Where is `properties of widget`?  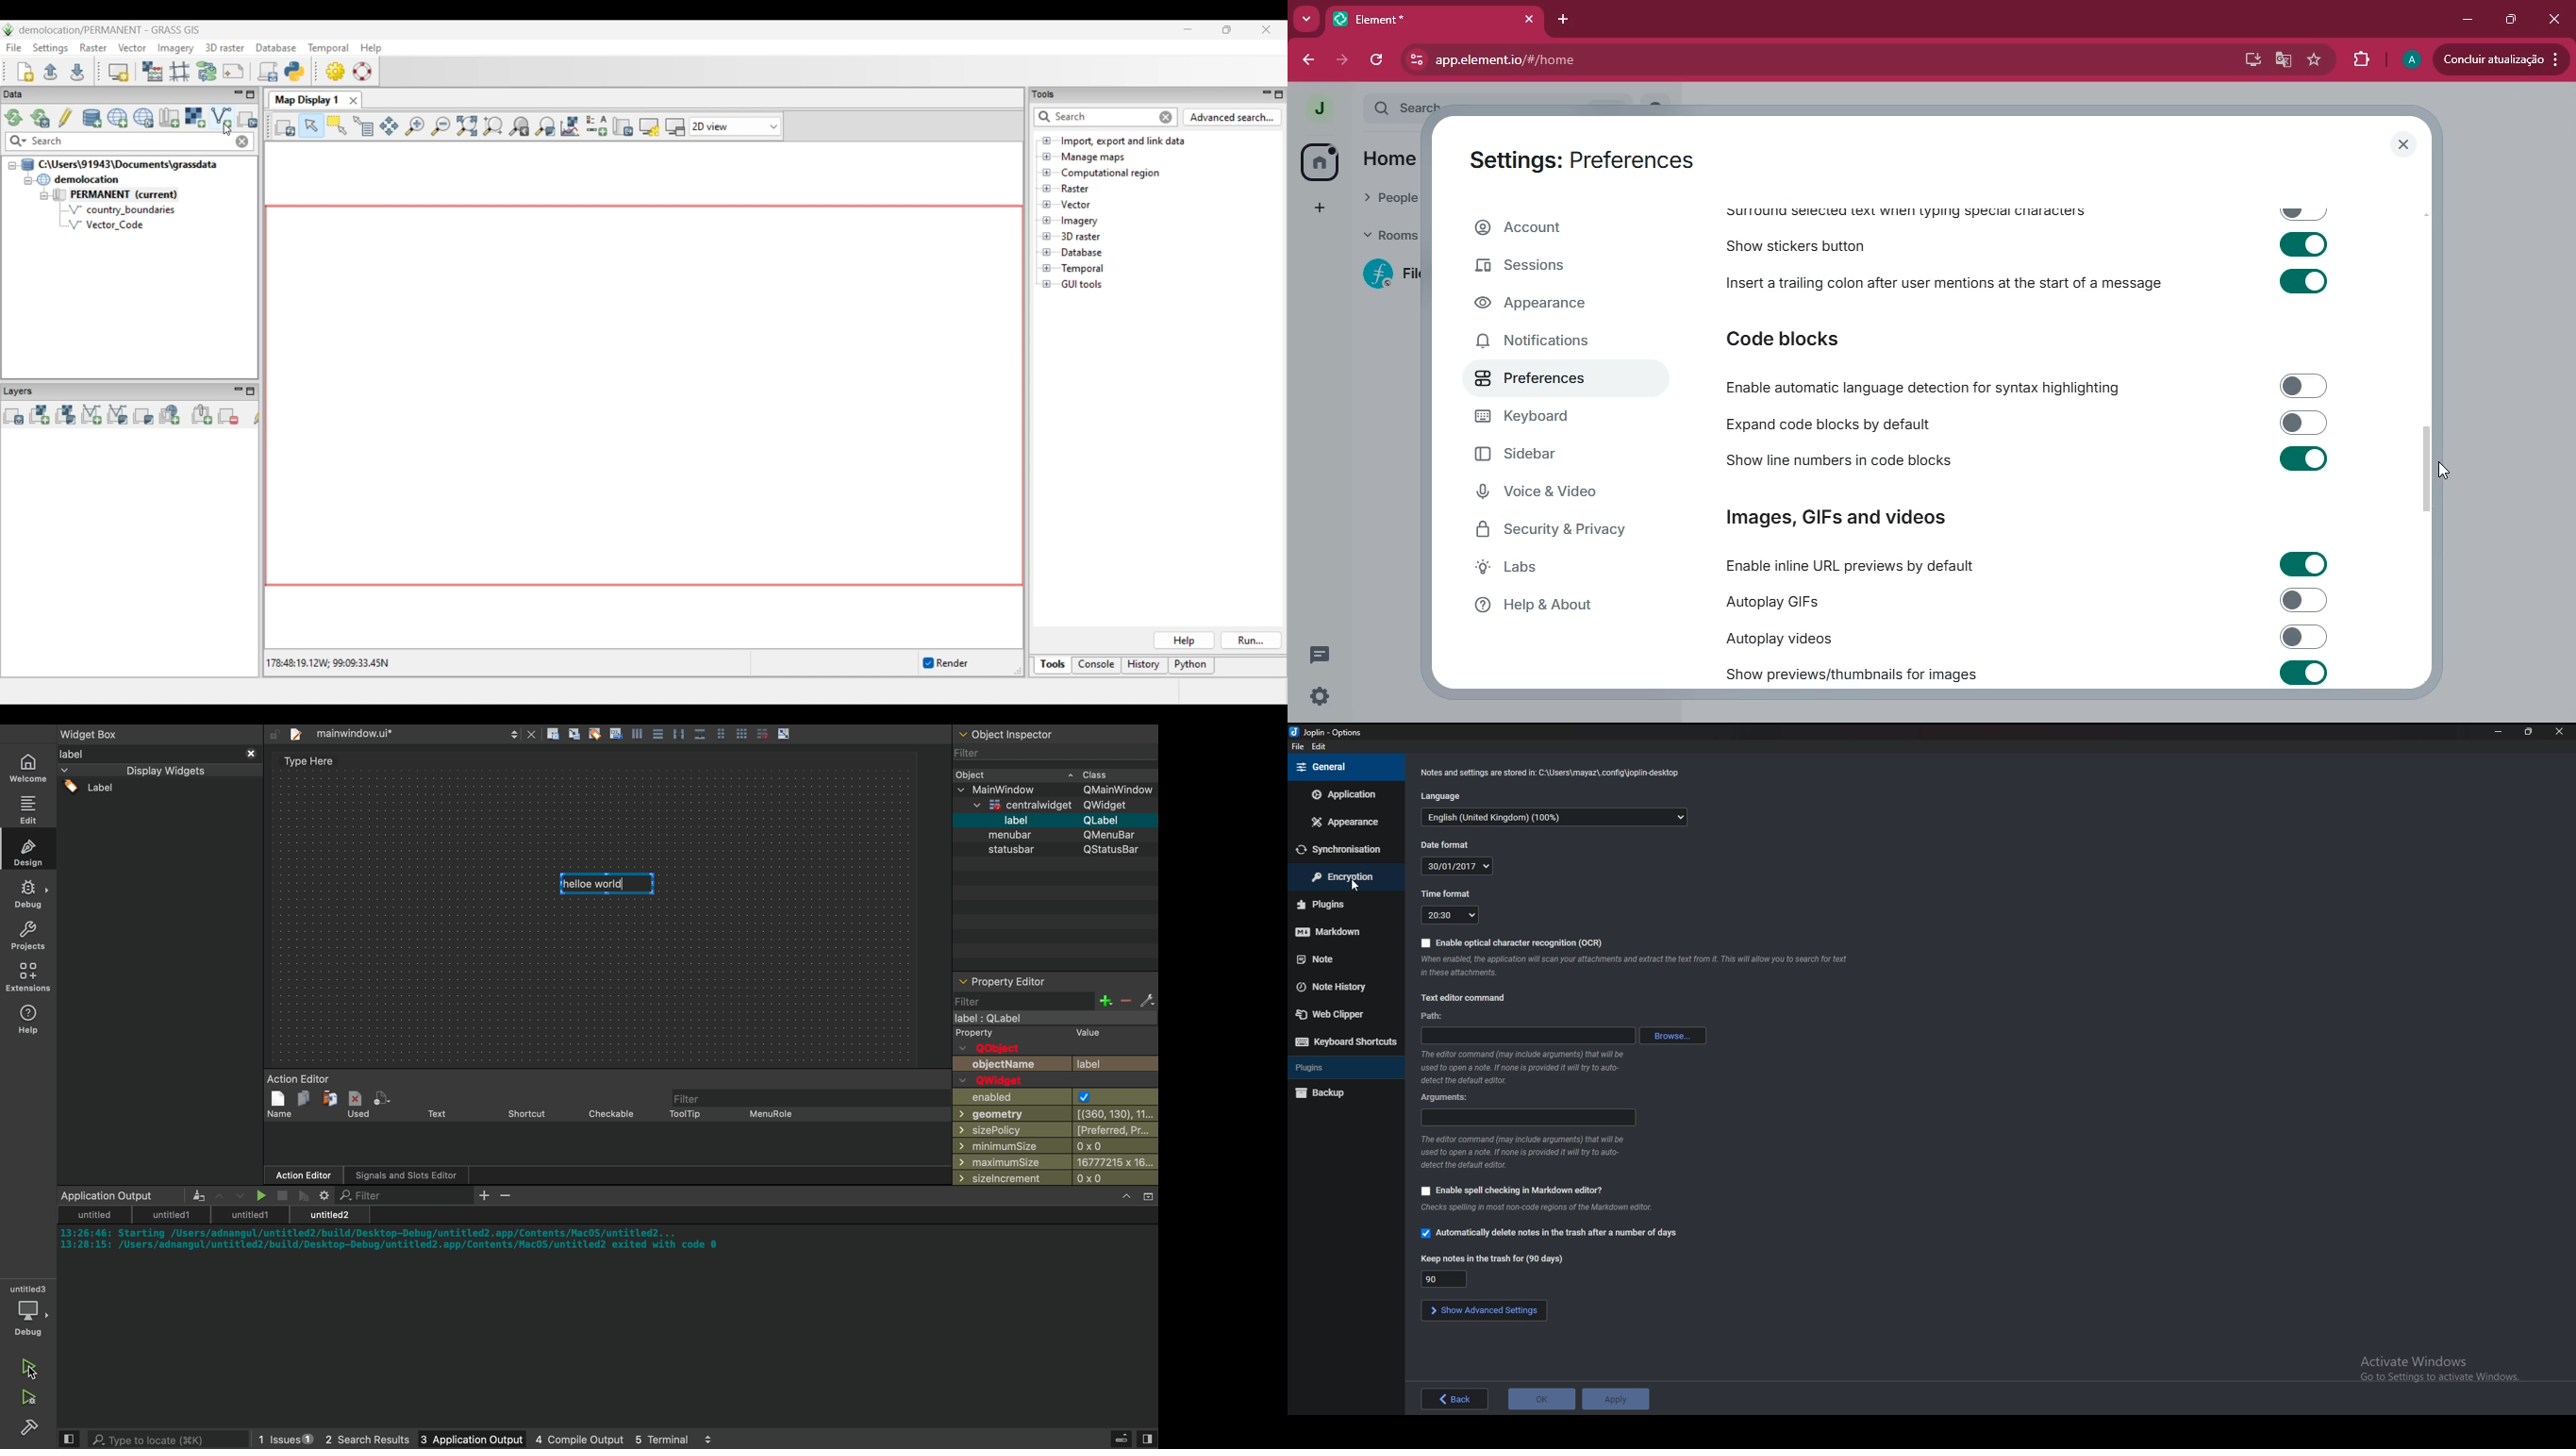
properties of widget is located at coordinates (1058, 1081).